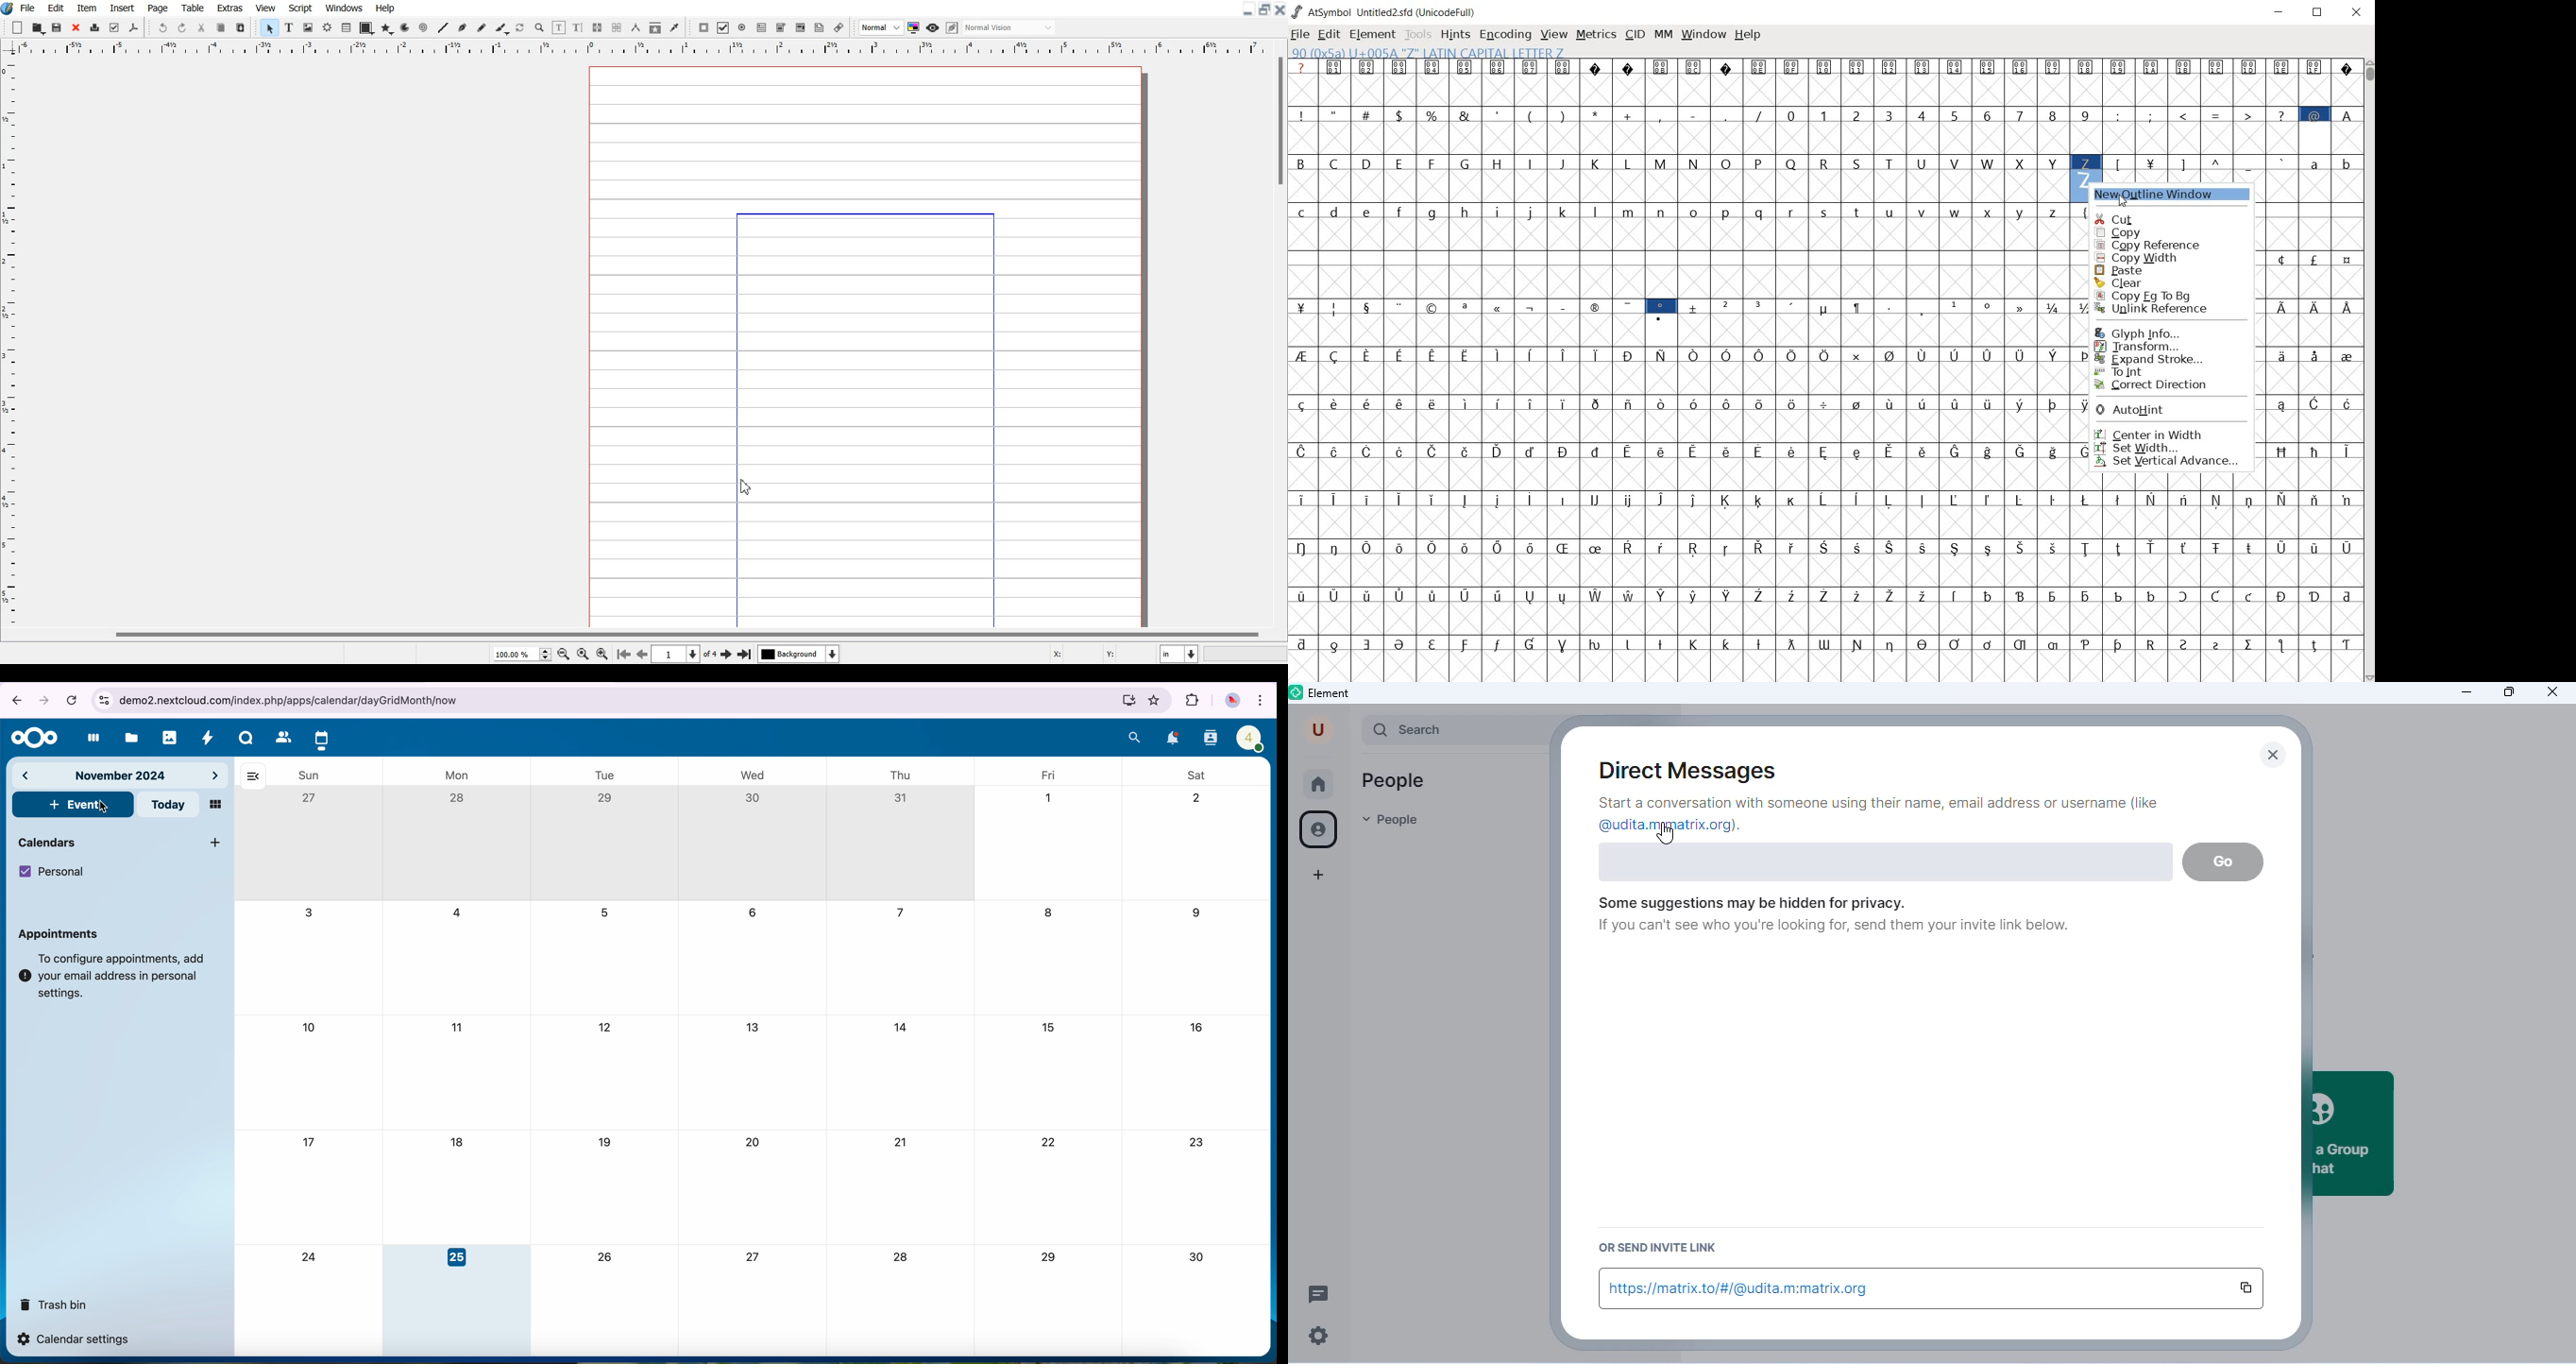  I want to click on Render Frame, so click(327, 28).